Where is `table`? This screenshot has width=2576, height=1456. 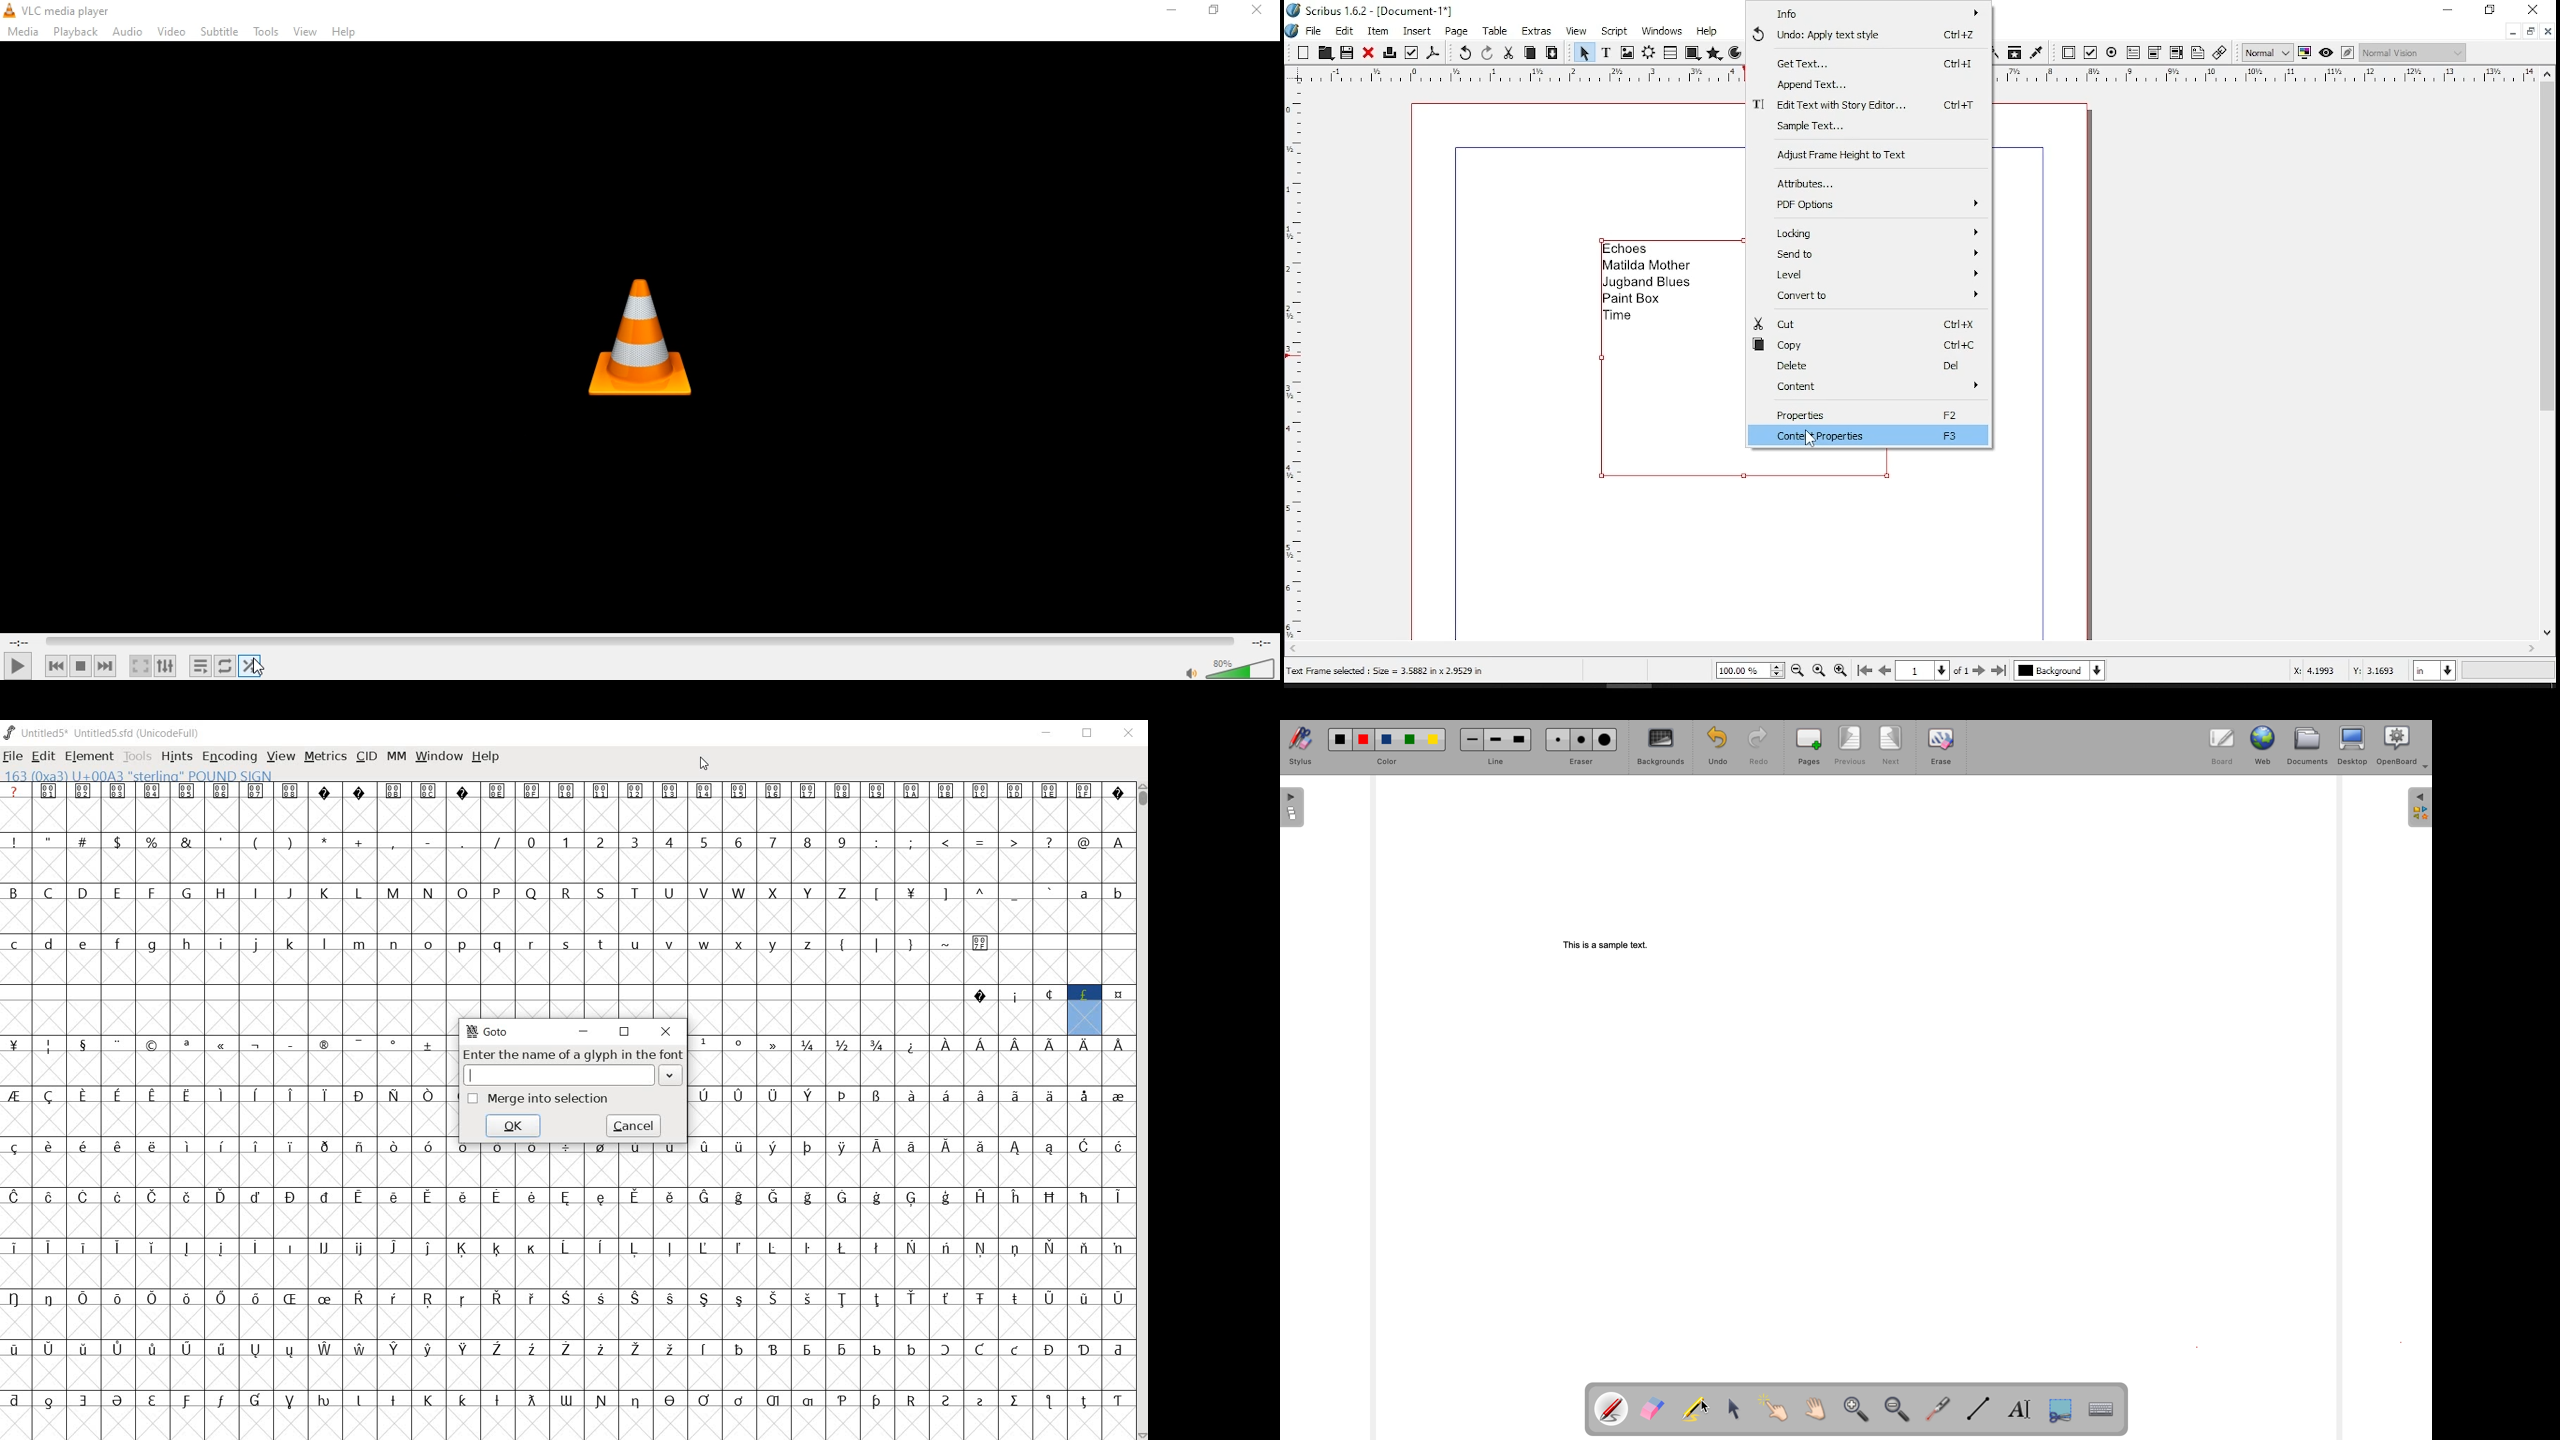
table is located at coordinates (1498, 31).